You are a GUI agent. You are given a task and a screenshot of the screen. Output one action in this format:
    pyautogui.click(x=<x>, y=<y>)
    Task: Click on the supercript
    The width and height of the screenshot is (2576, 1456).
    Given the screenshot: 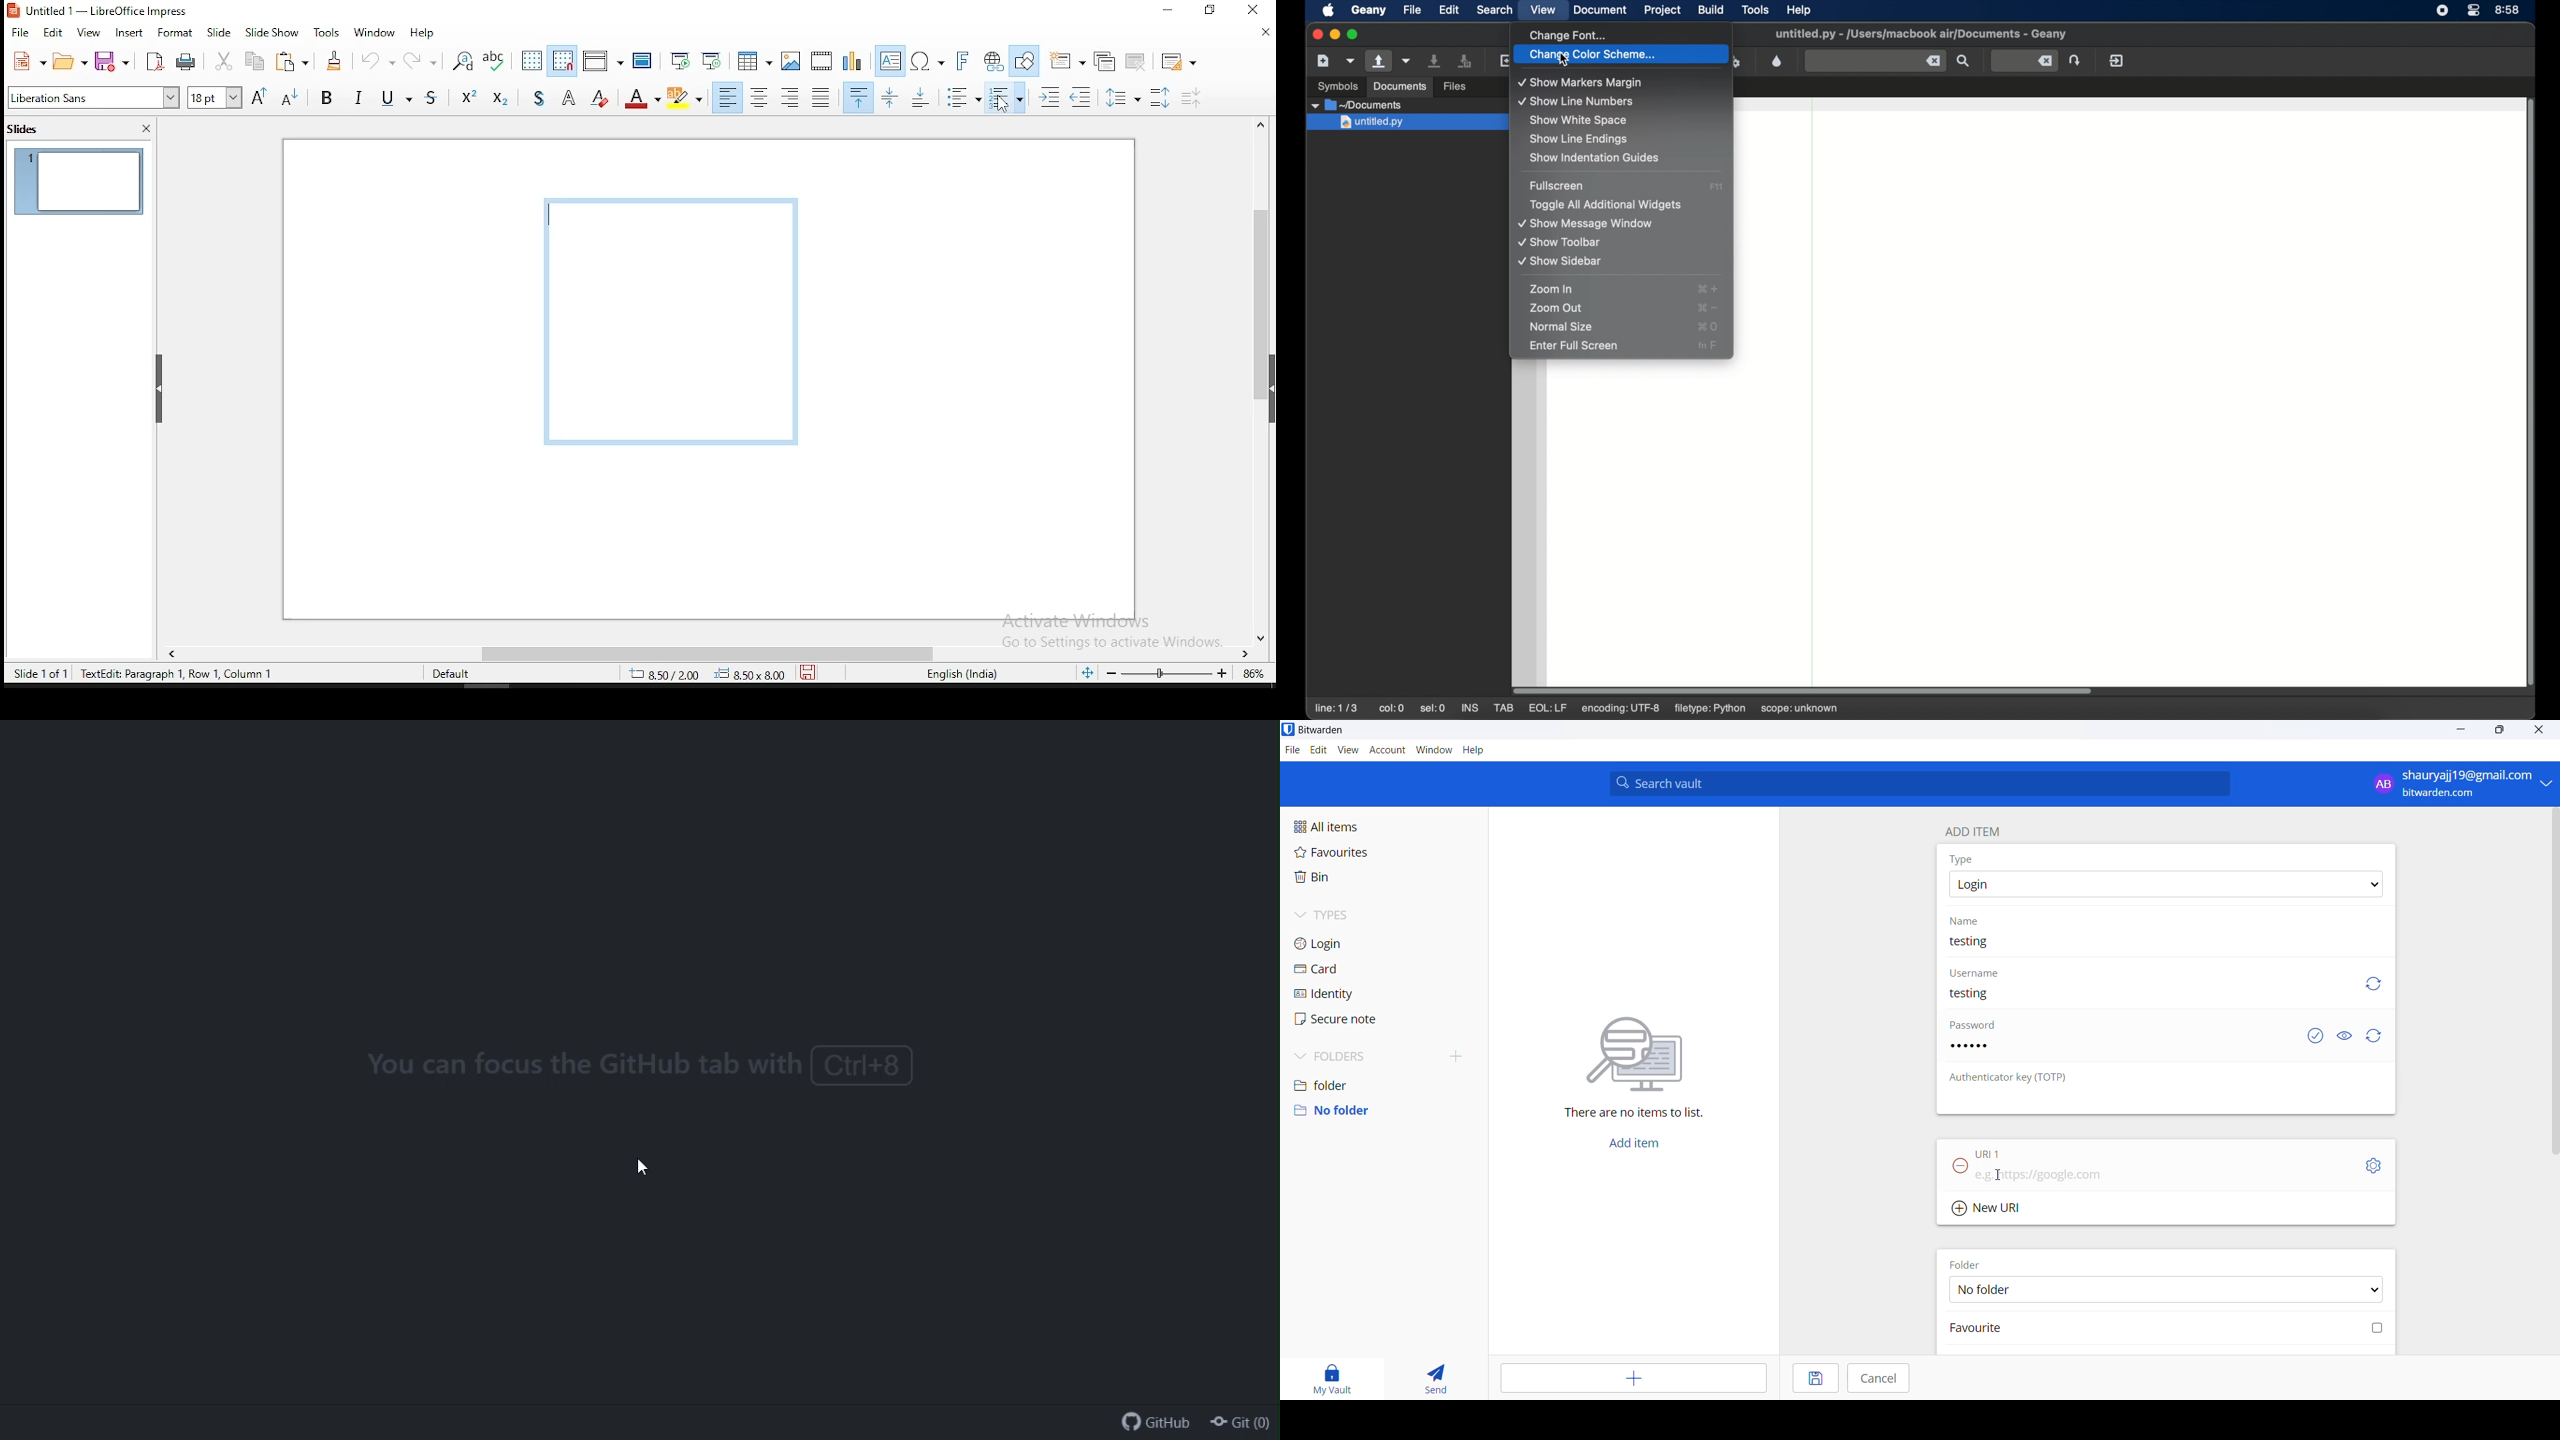 What is the action you would take?
    pyautogui.click(x=464, y=99)
    